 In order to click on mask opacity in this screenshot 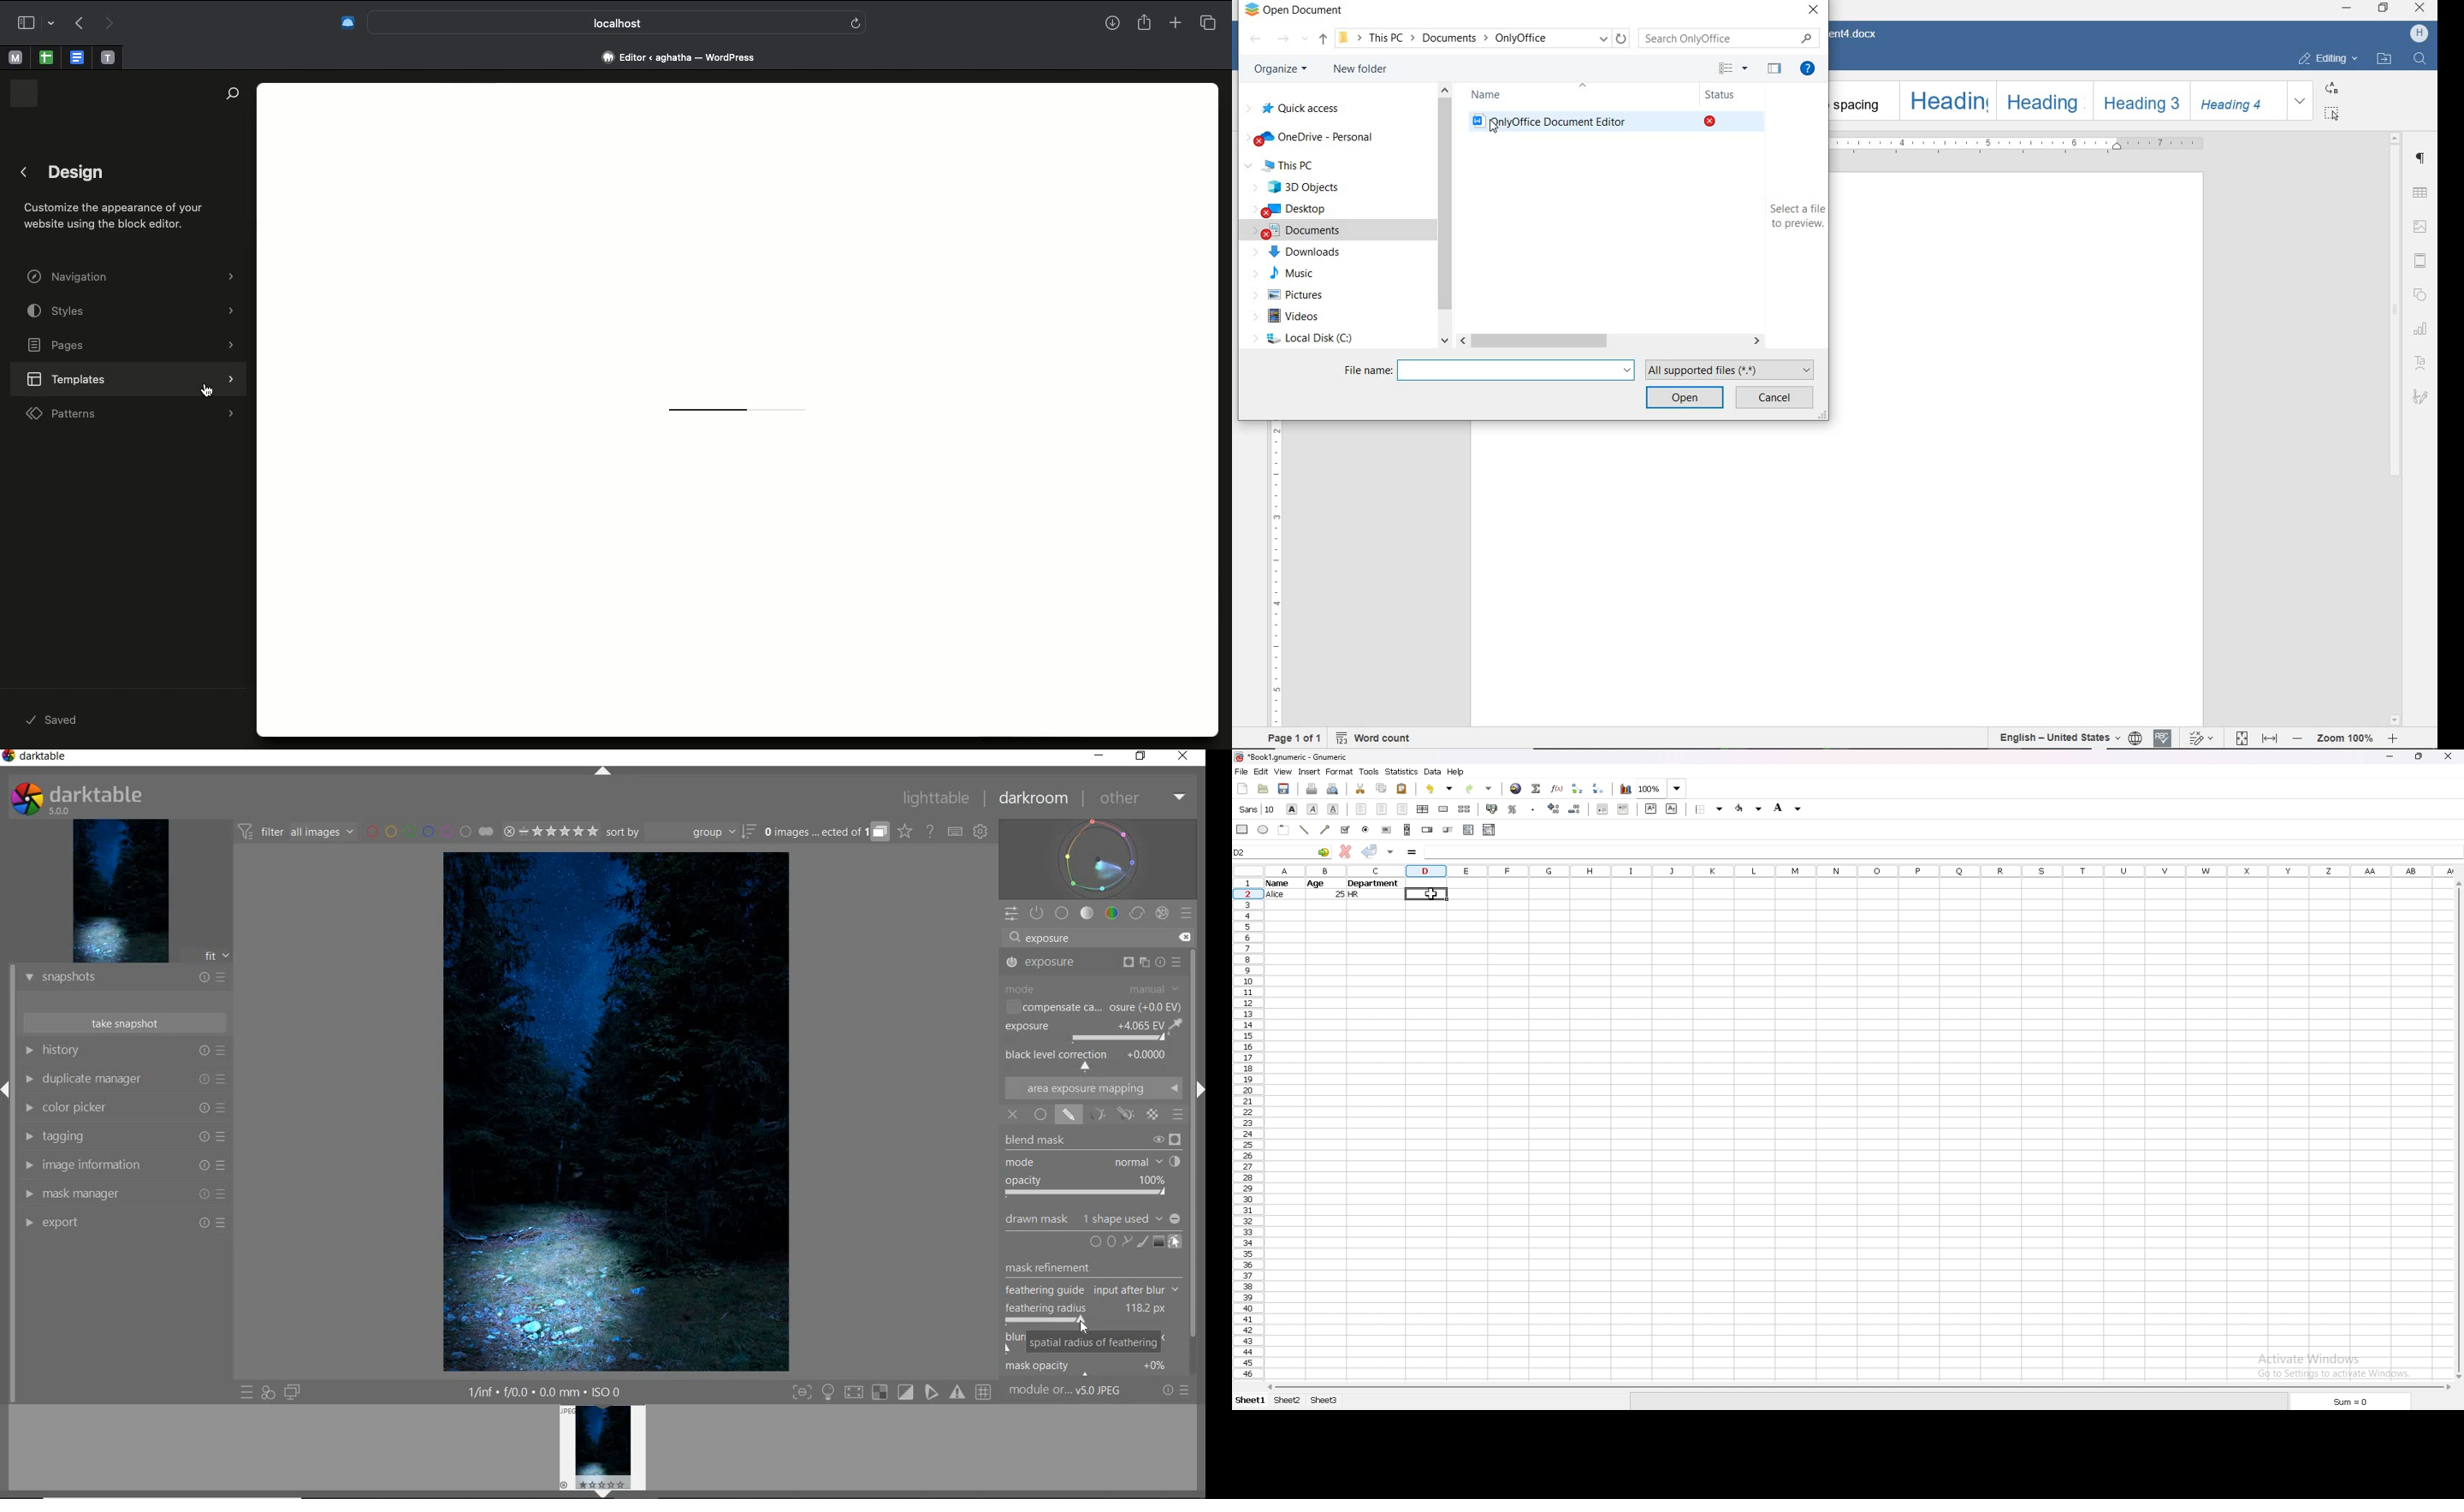, I will do `click(1082, 1364)`.